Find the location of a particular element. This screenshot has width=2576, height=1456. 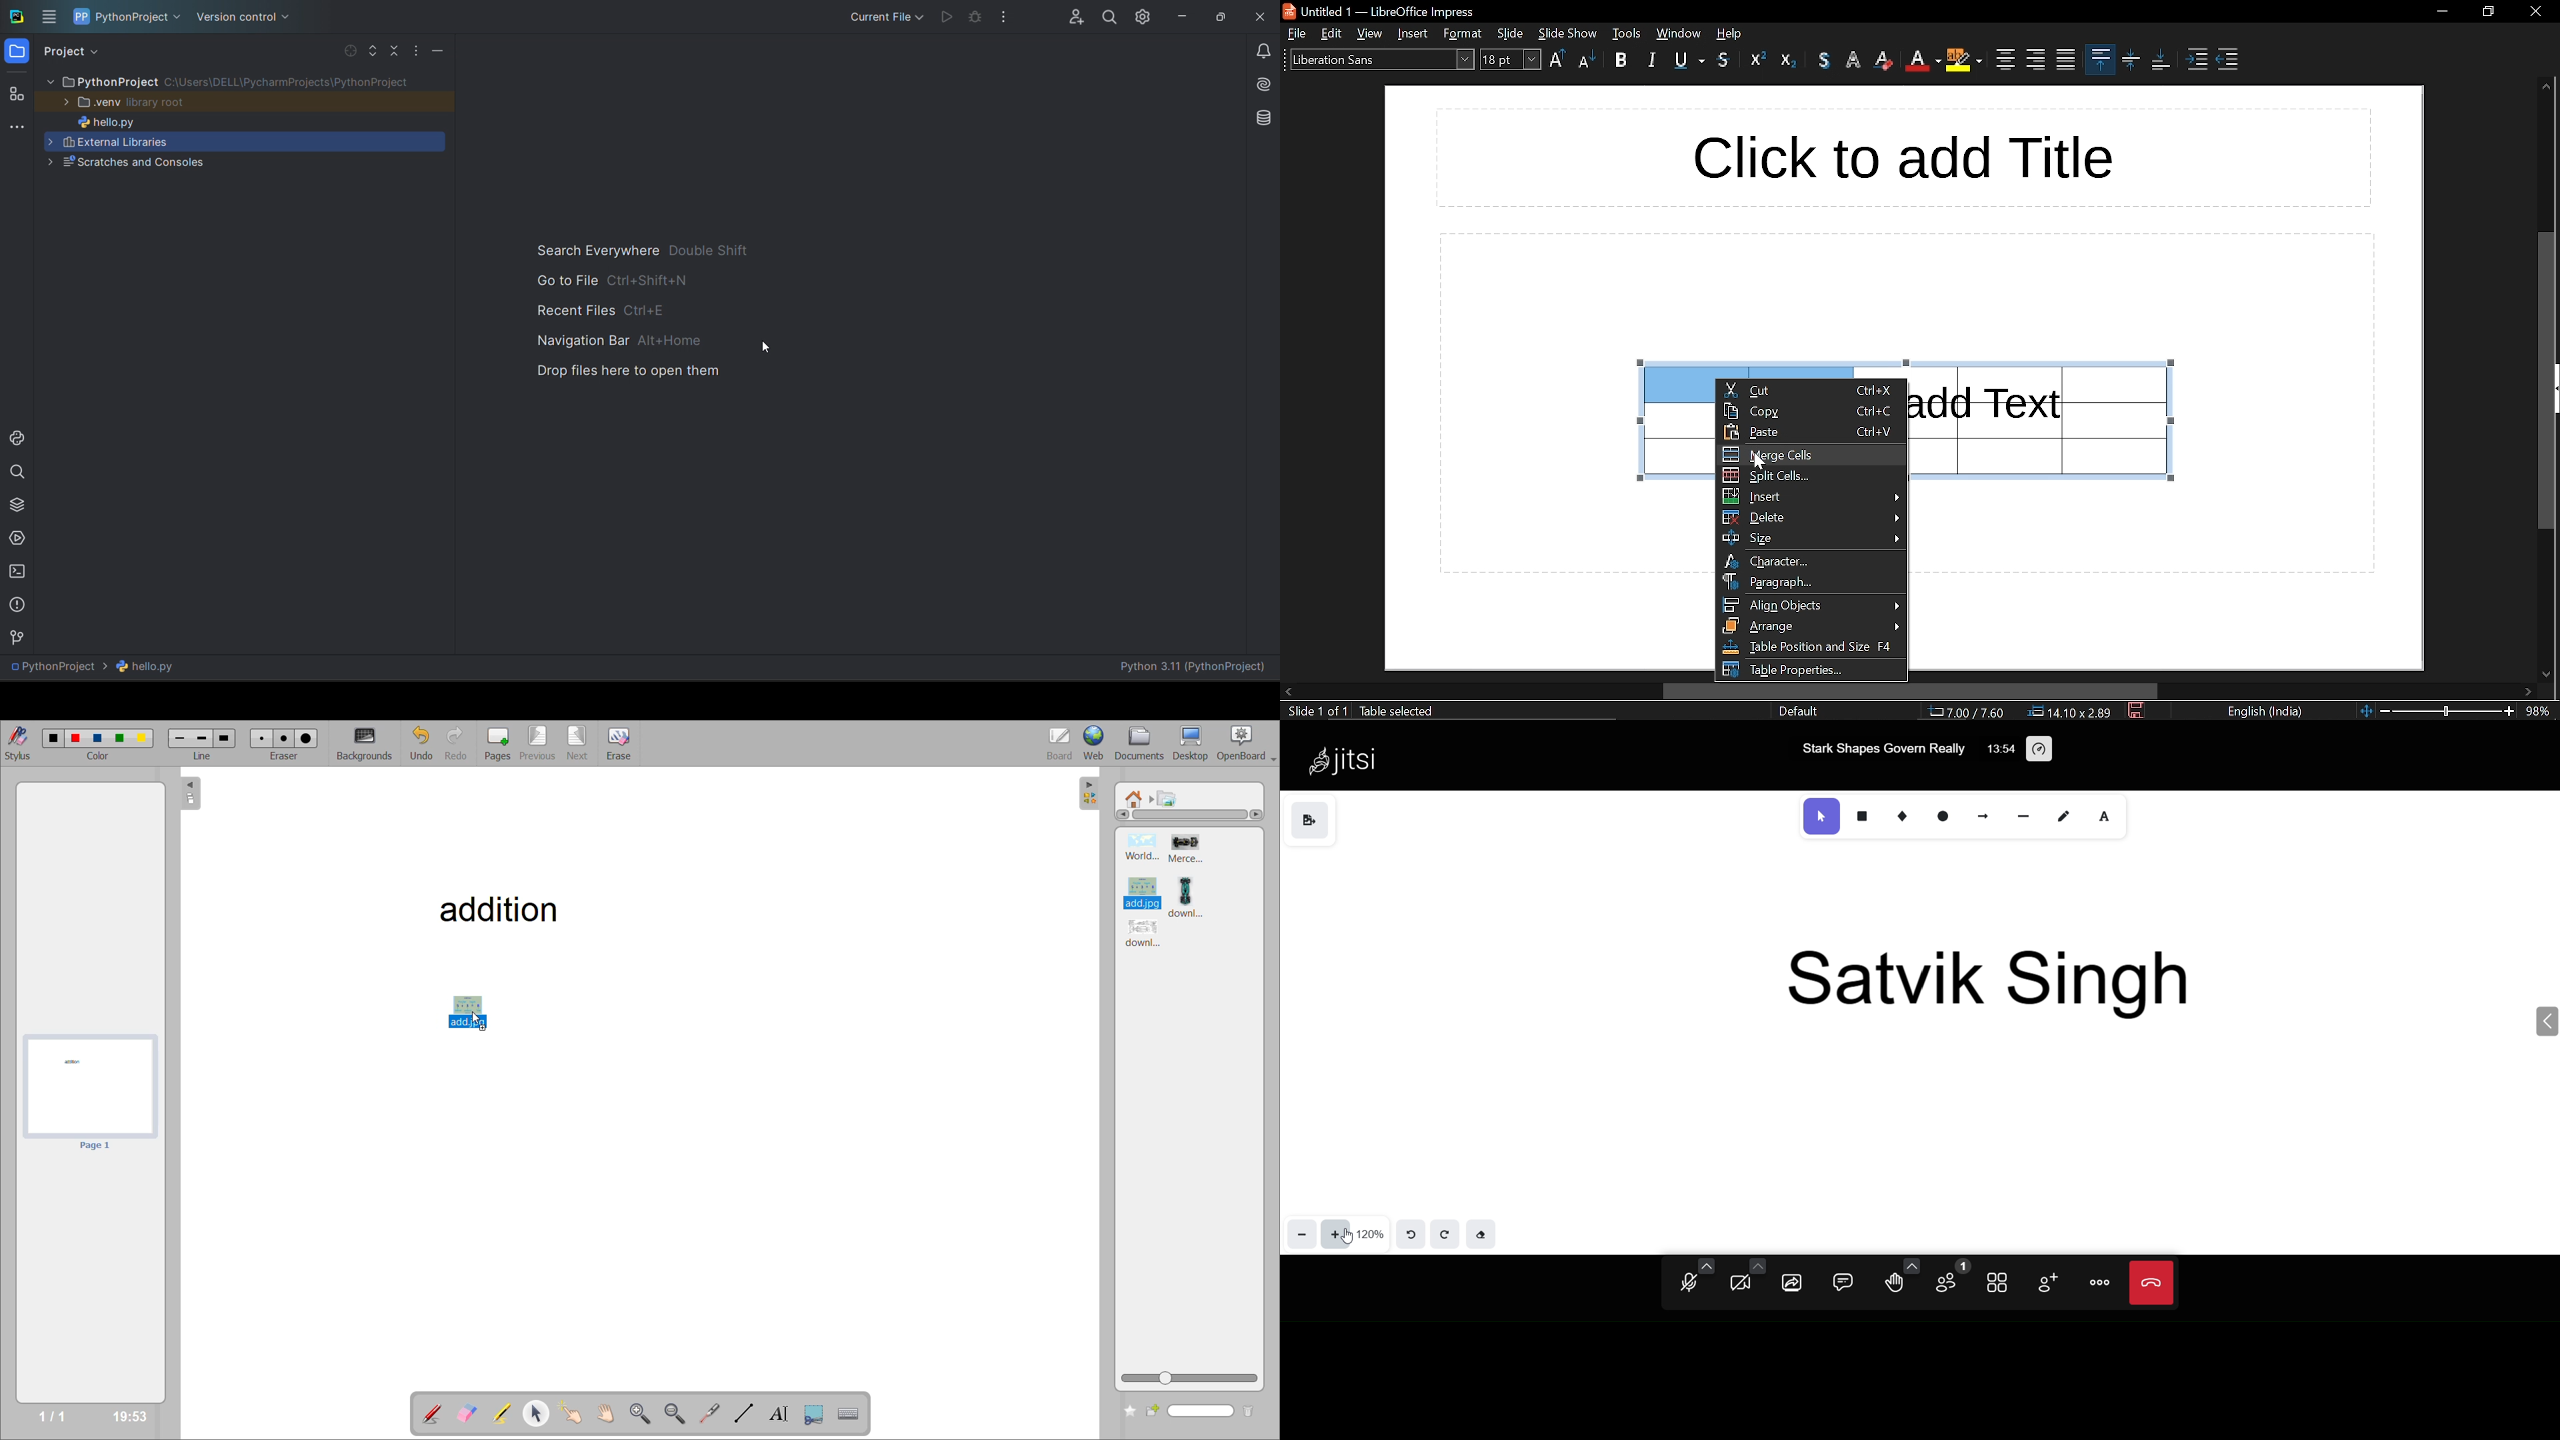

folder window is located at coordinates (16, 51).